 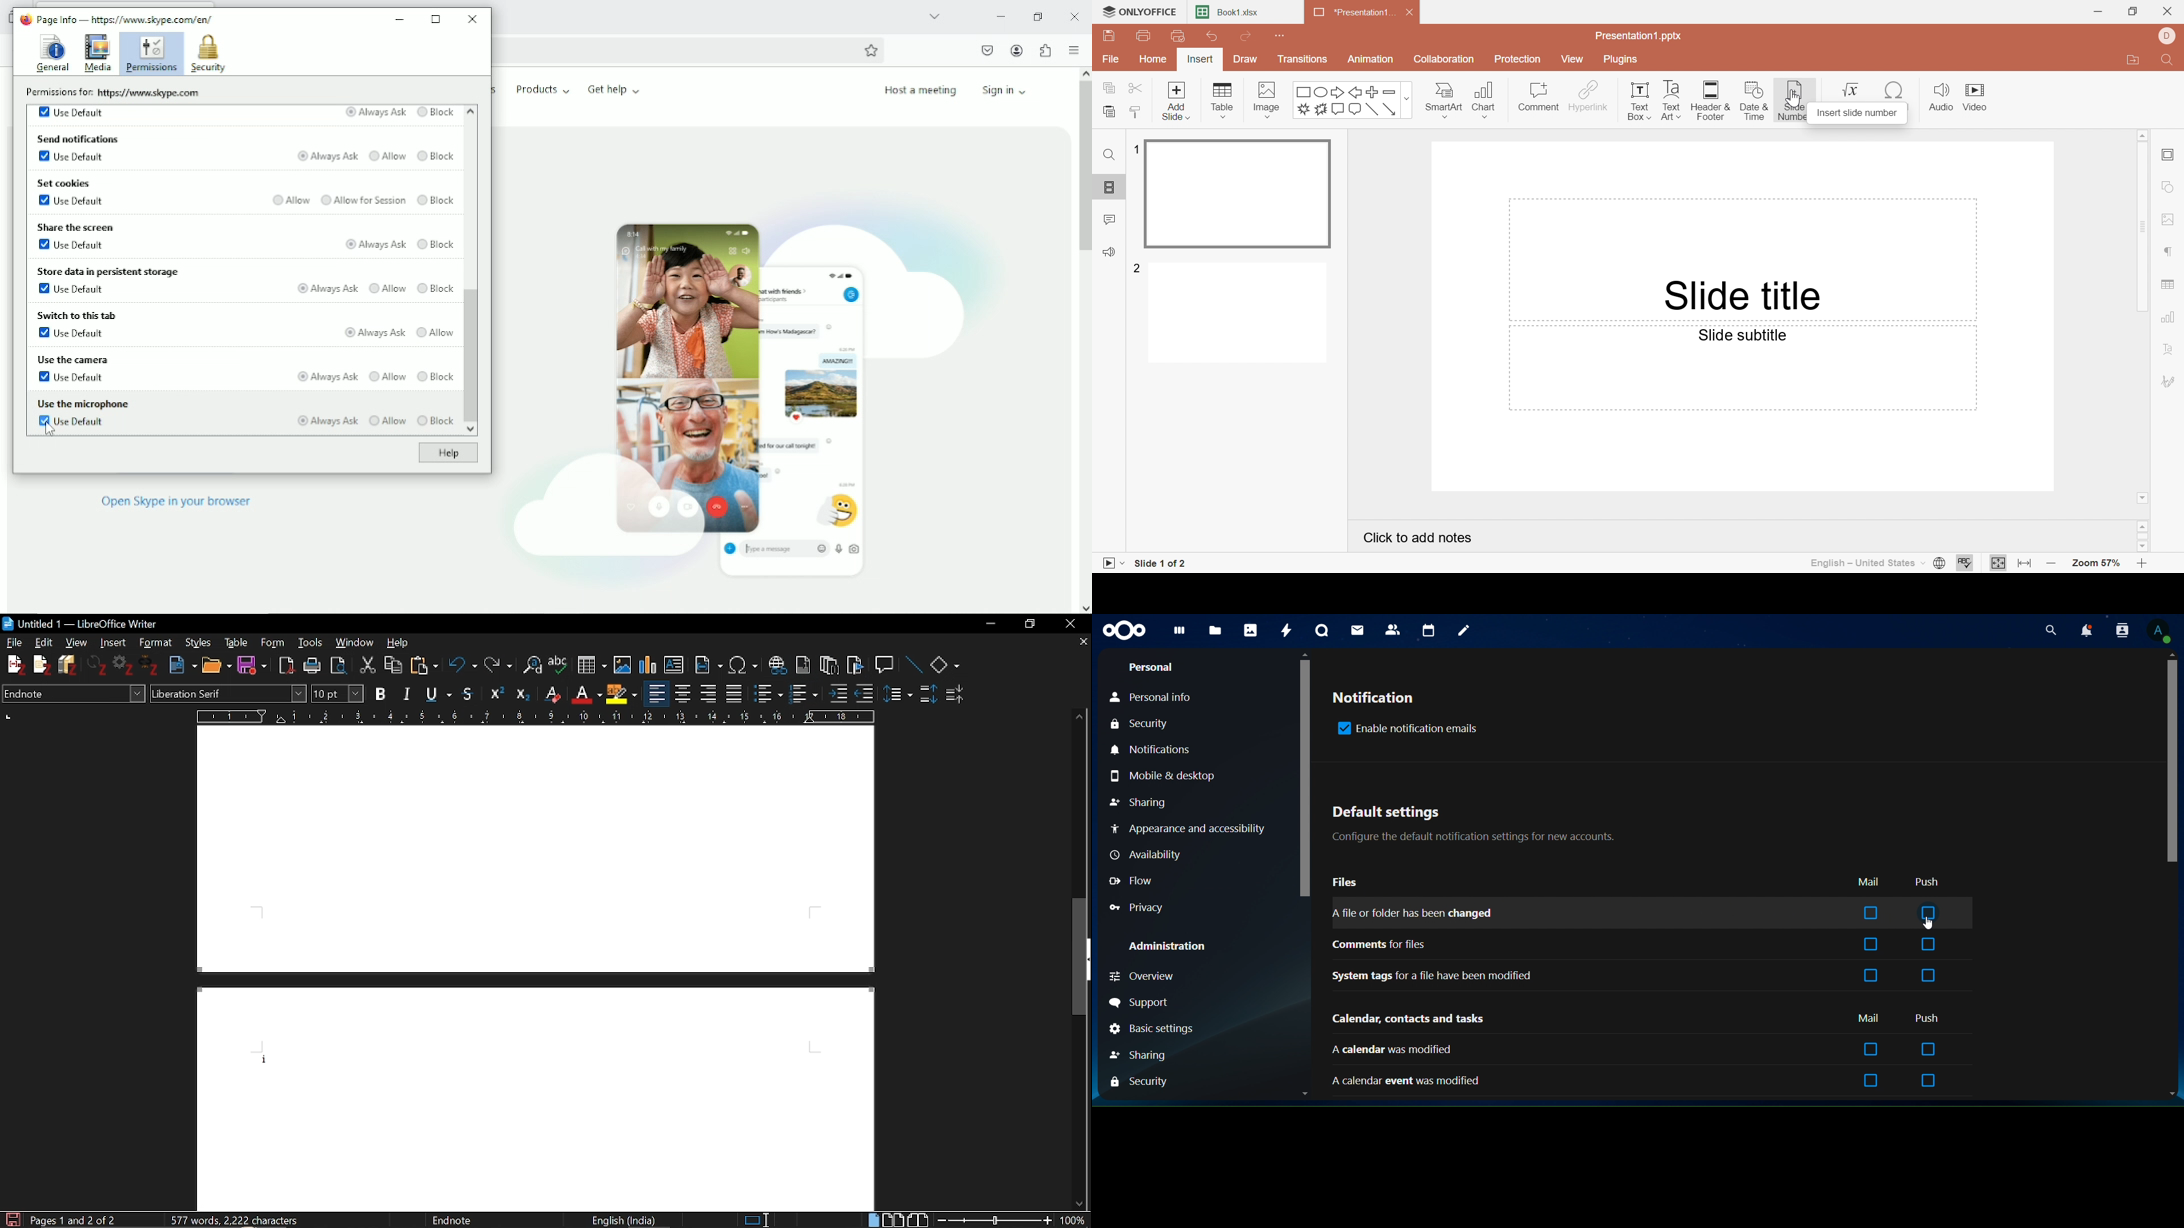 What do you see at coordinates (1639, 36) in the screenshot?
I see `Presentation1.pptx` at bounding box center [1639, 36].